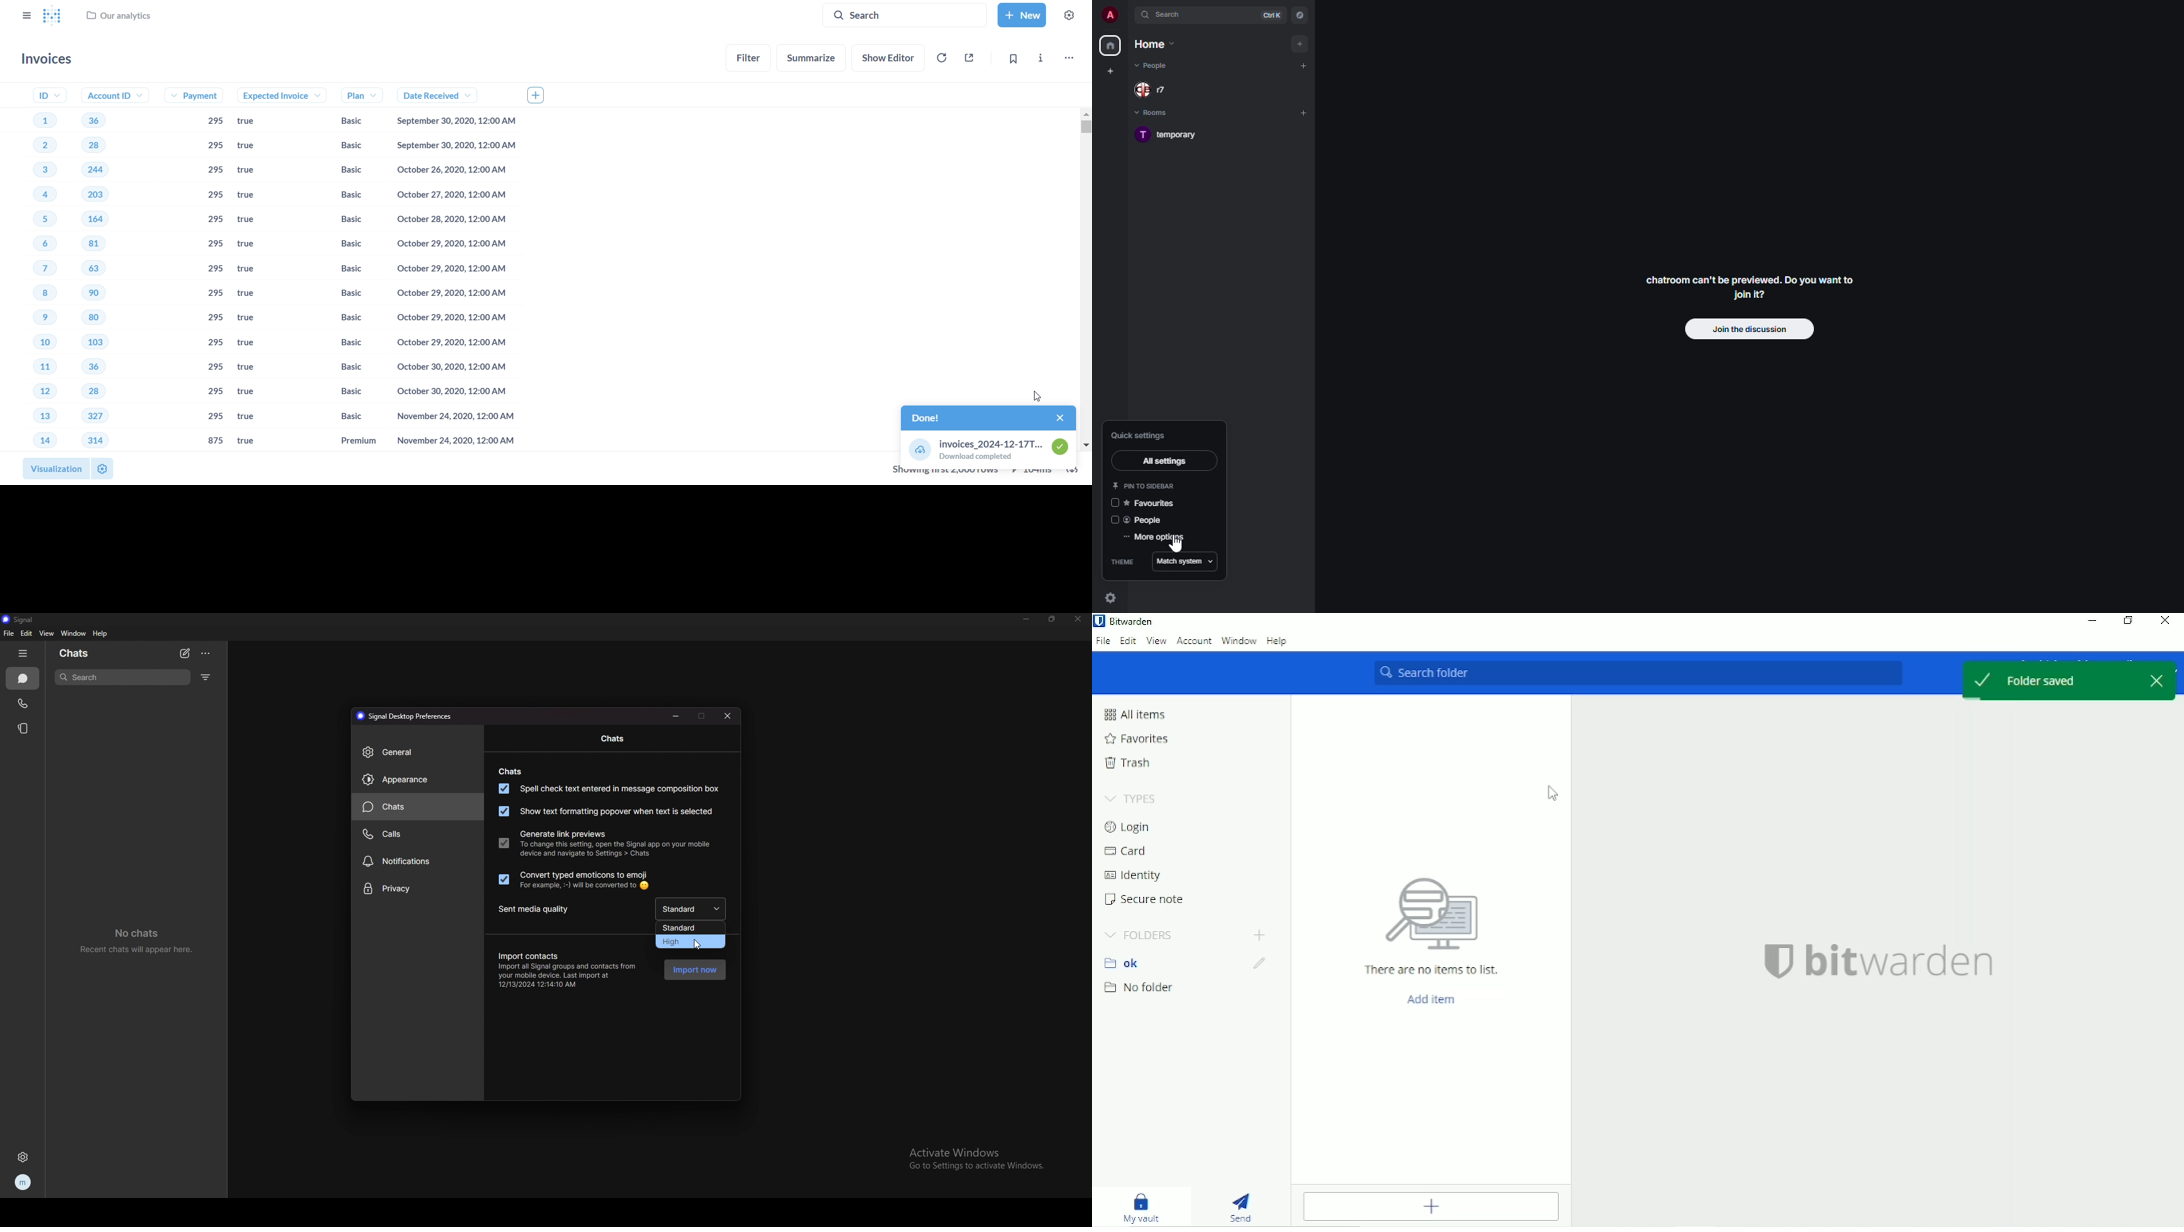 The width and height of the screenshot is (2184, 1232). I want to click on 7, so click(33, 269).